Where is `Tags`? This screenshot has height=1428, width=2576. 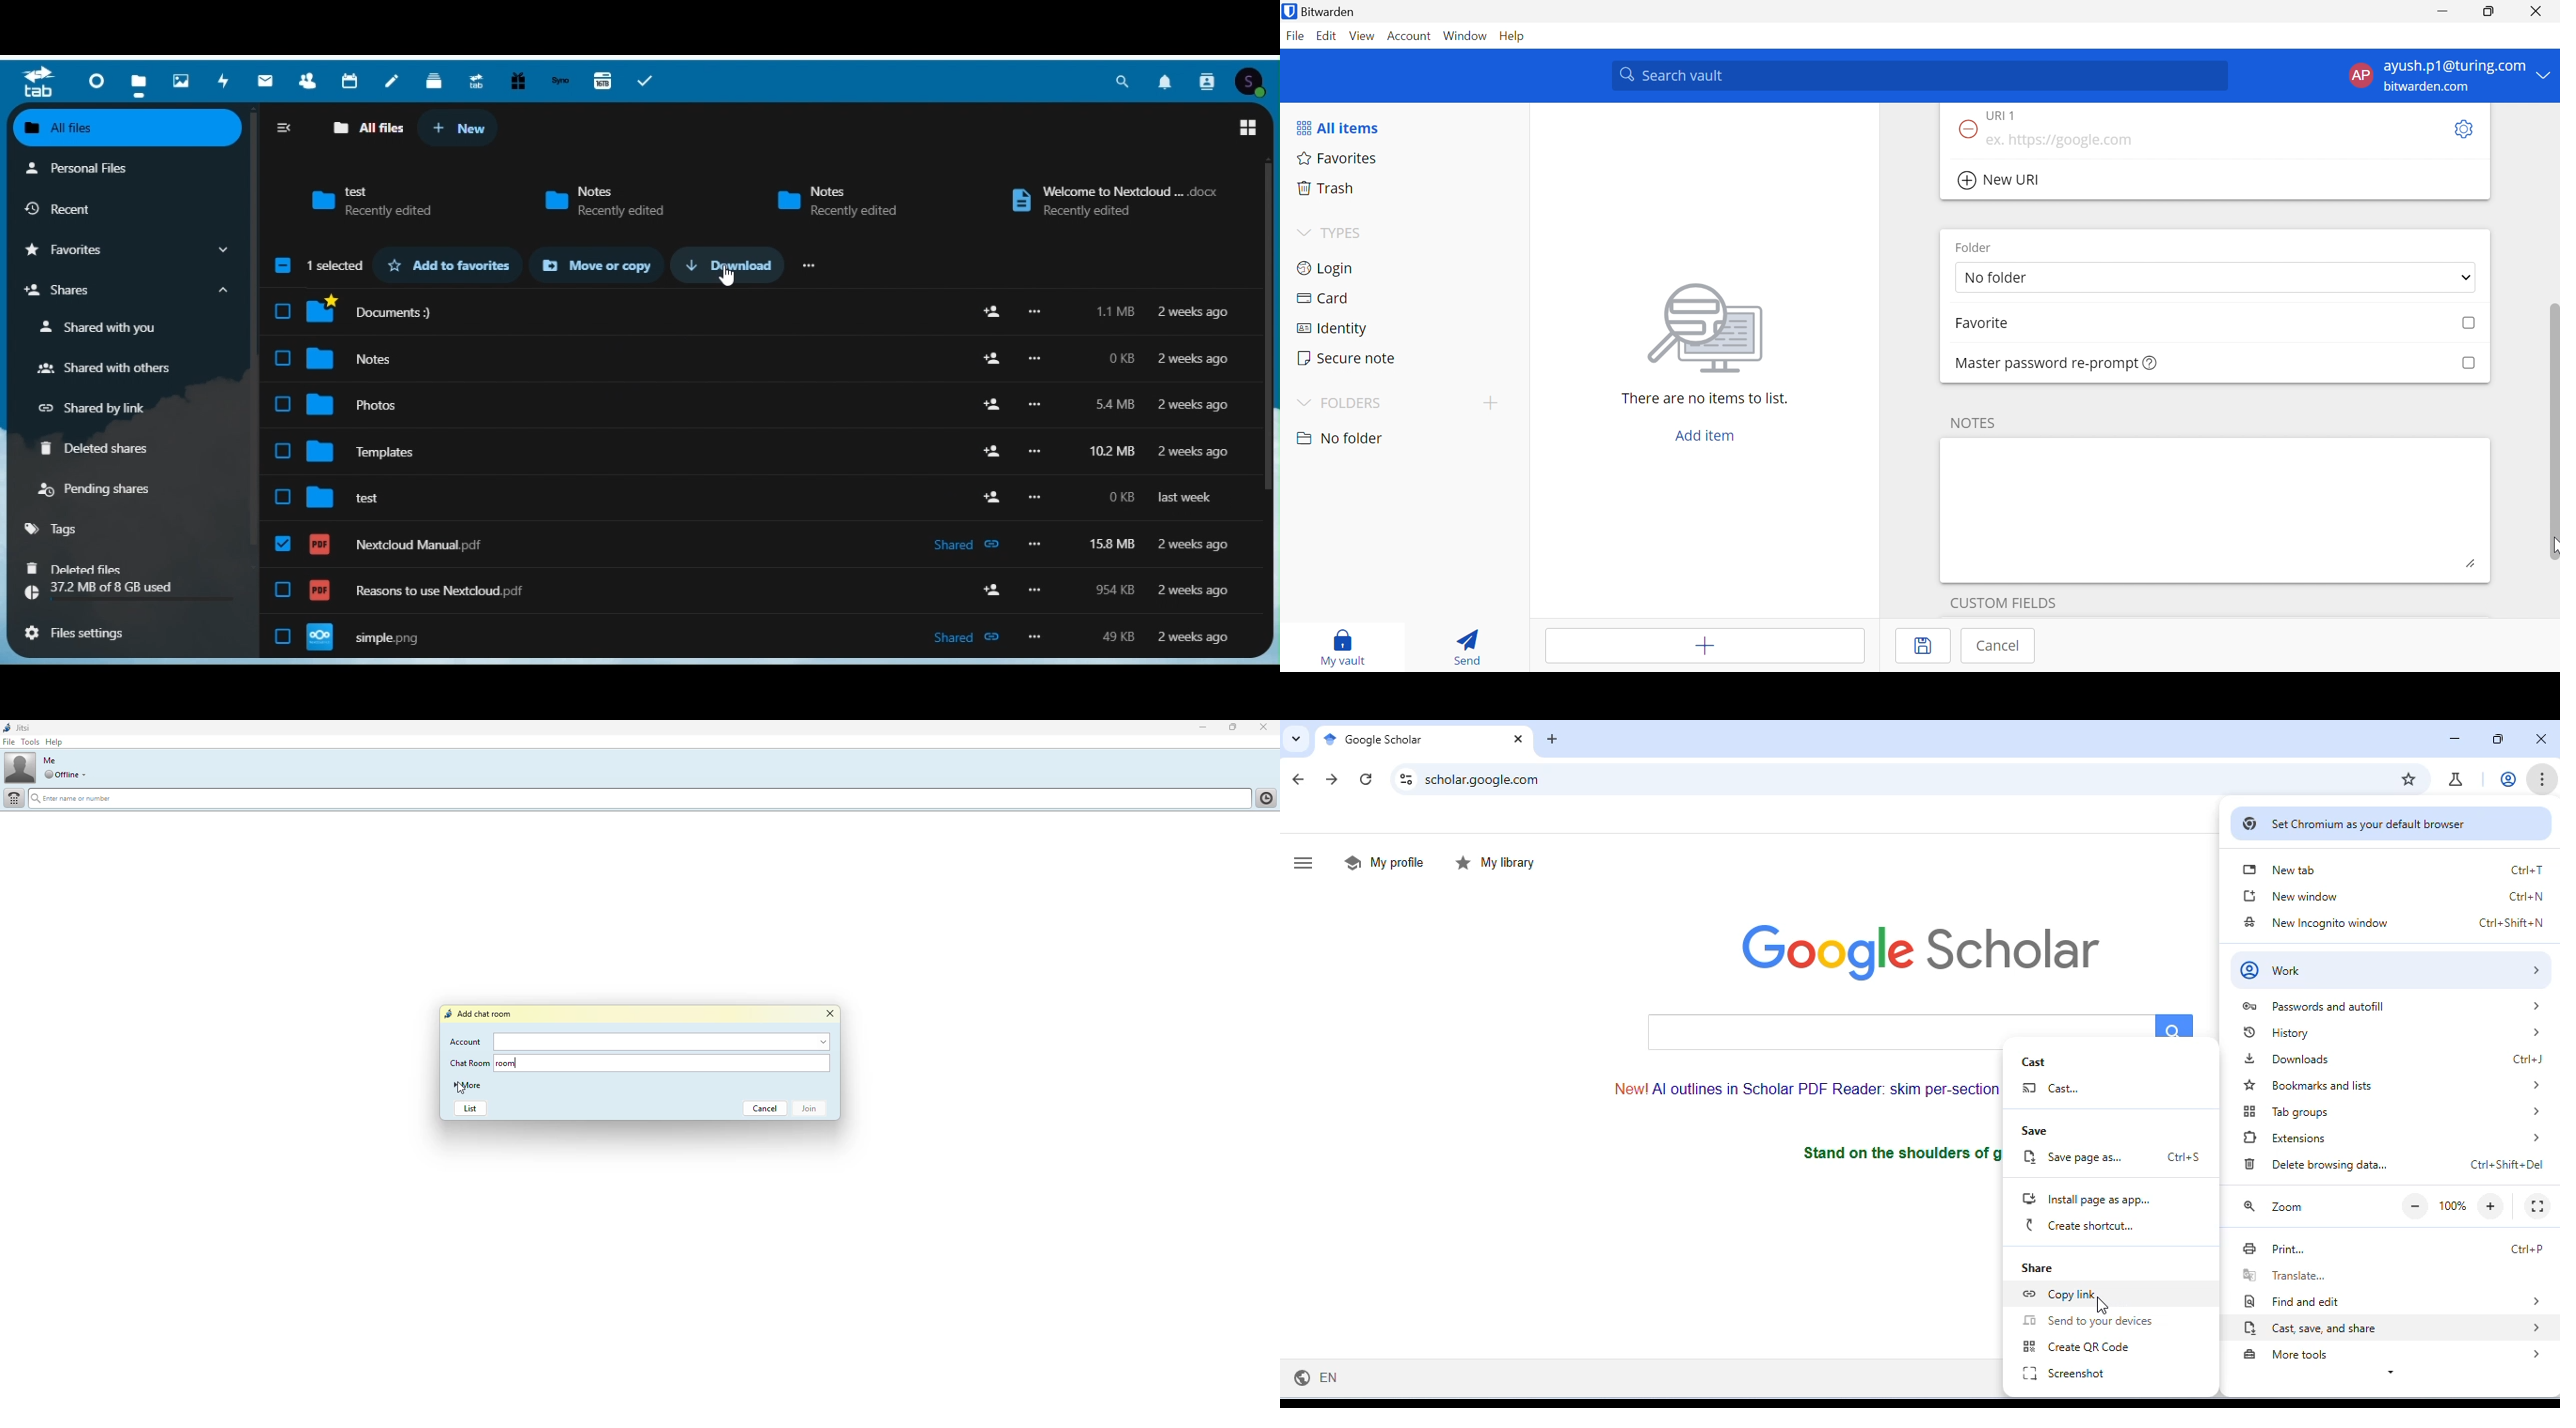
Tags is located at coordinates (58, 531).